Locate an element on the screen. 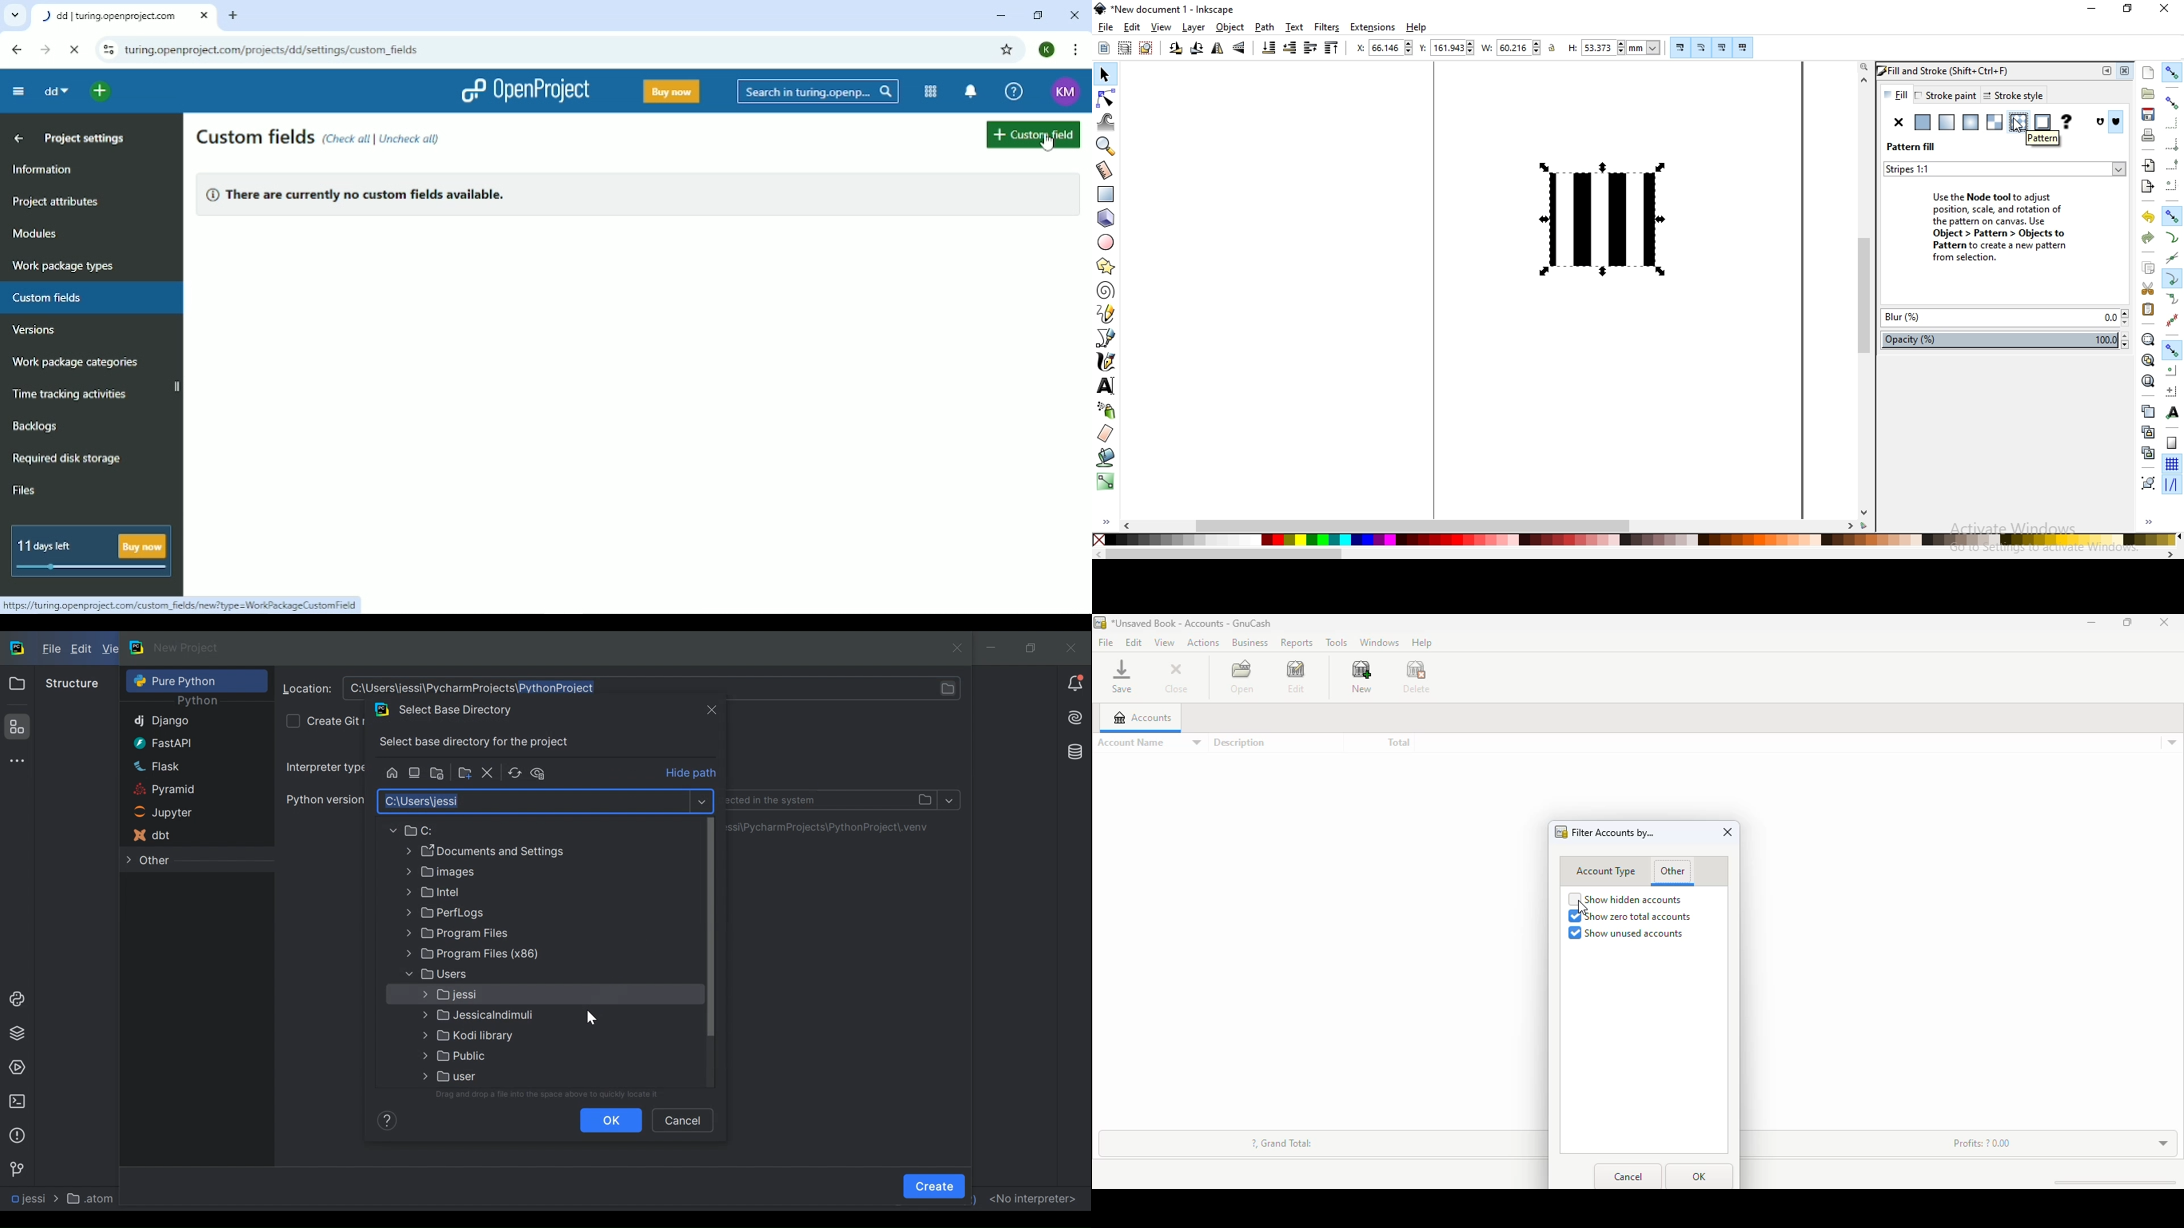 The image size is (2184, 1232). Folder Path is located at coordinates (497, 914).